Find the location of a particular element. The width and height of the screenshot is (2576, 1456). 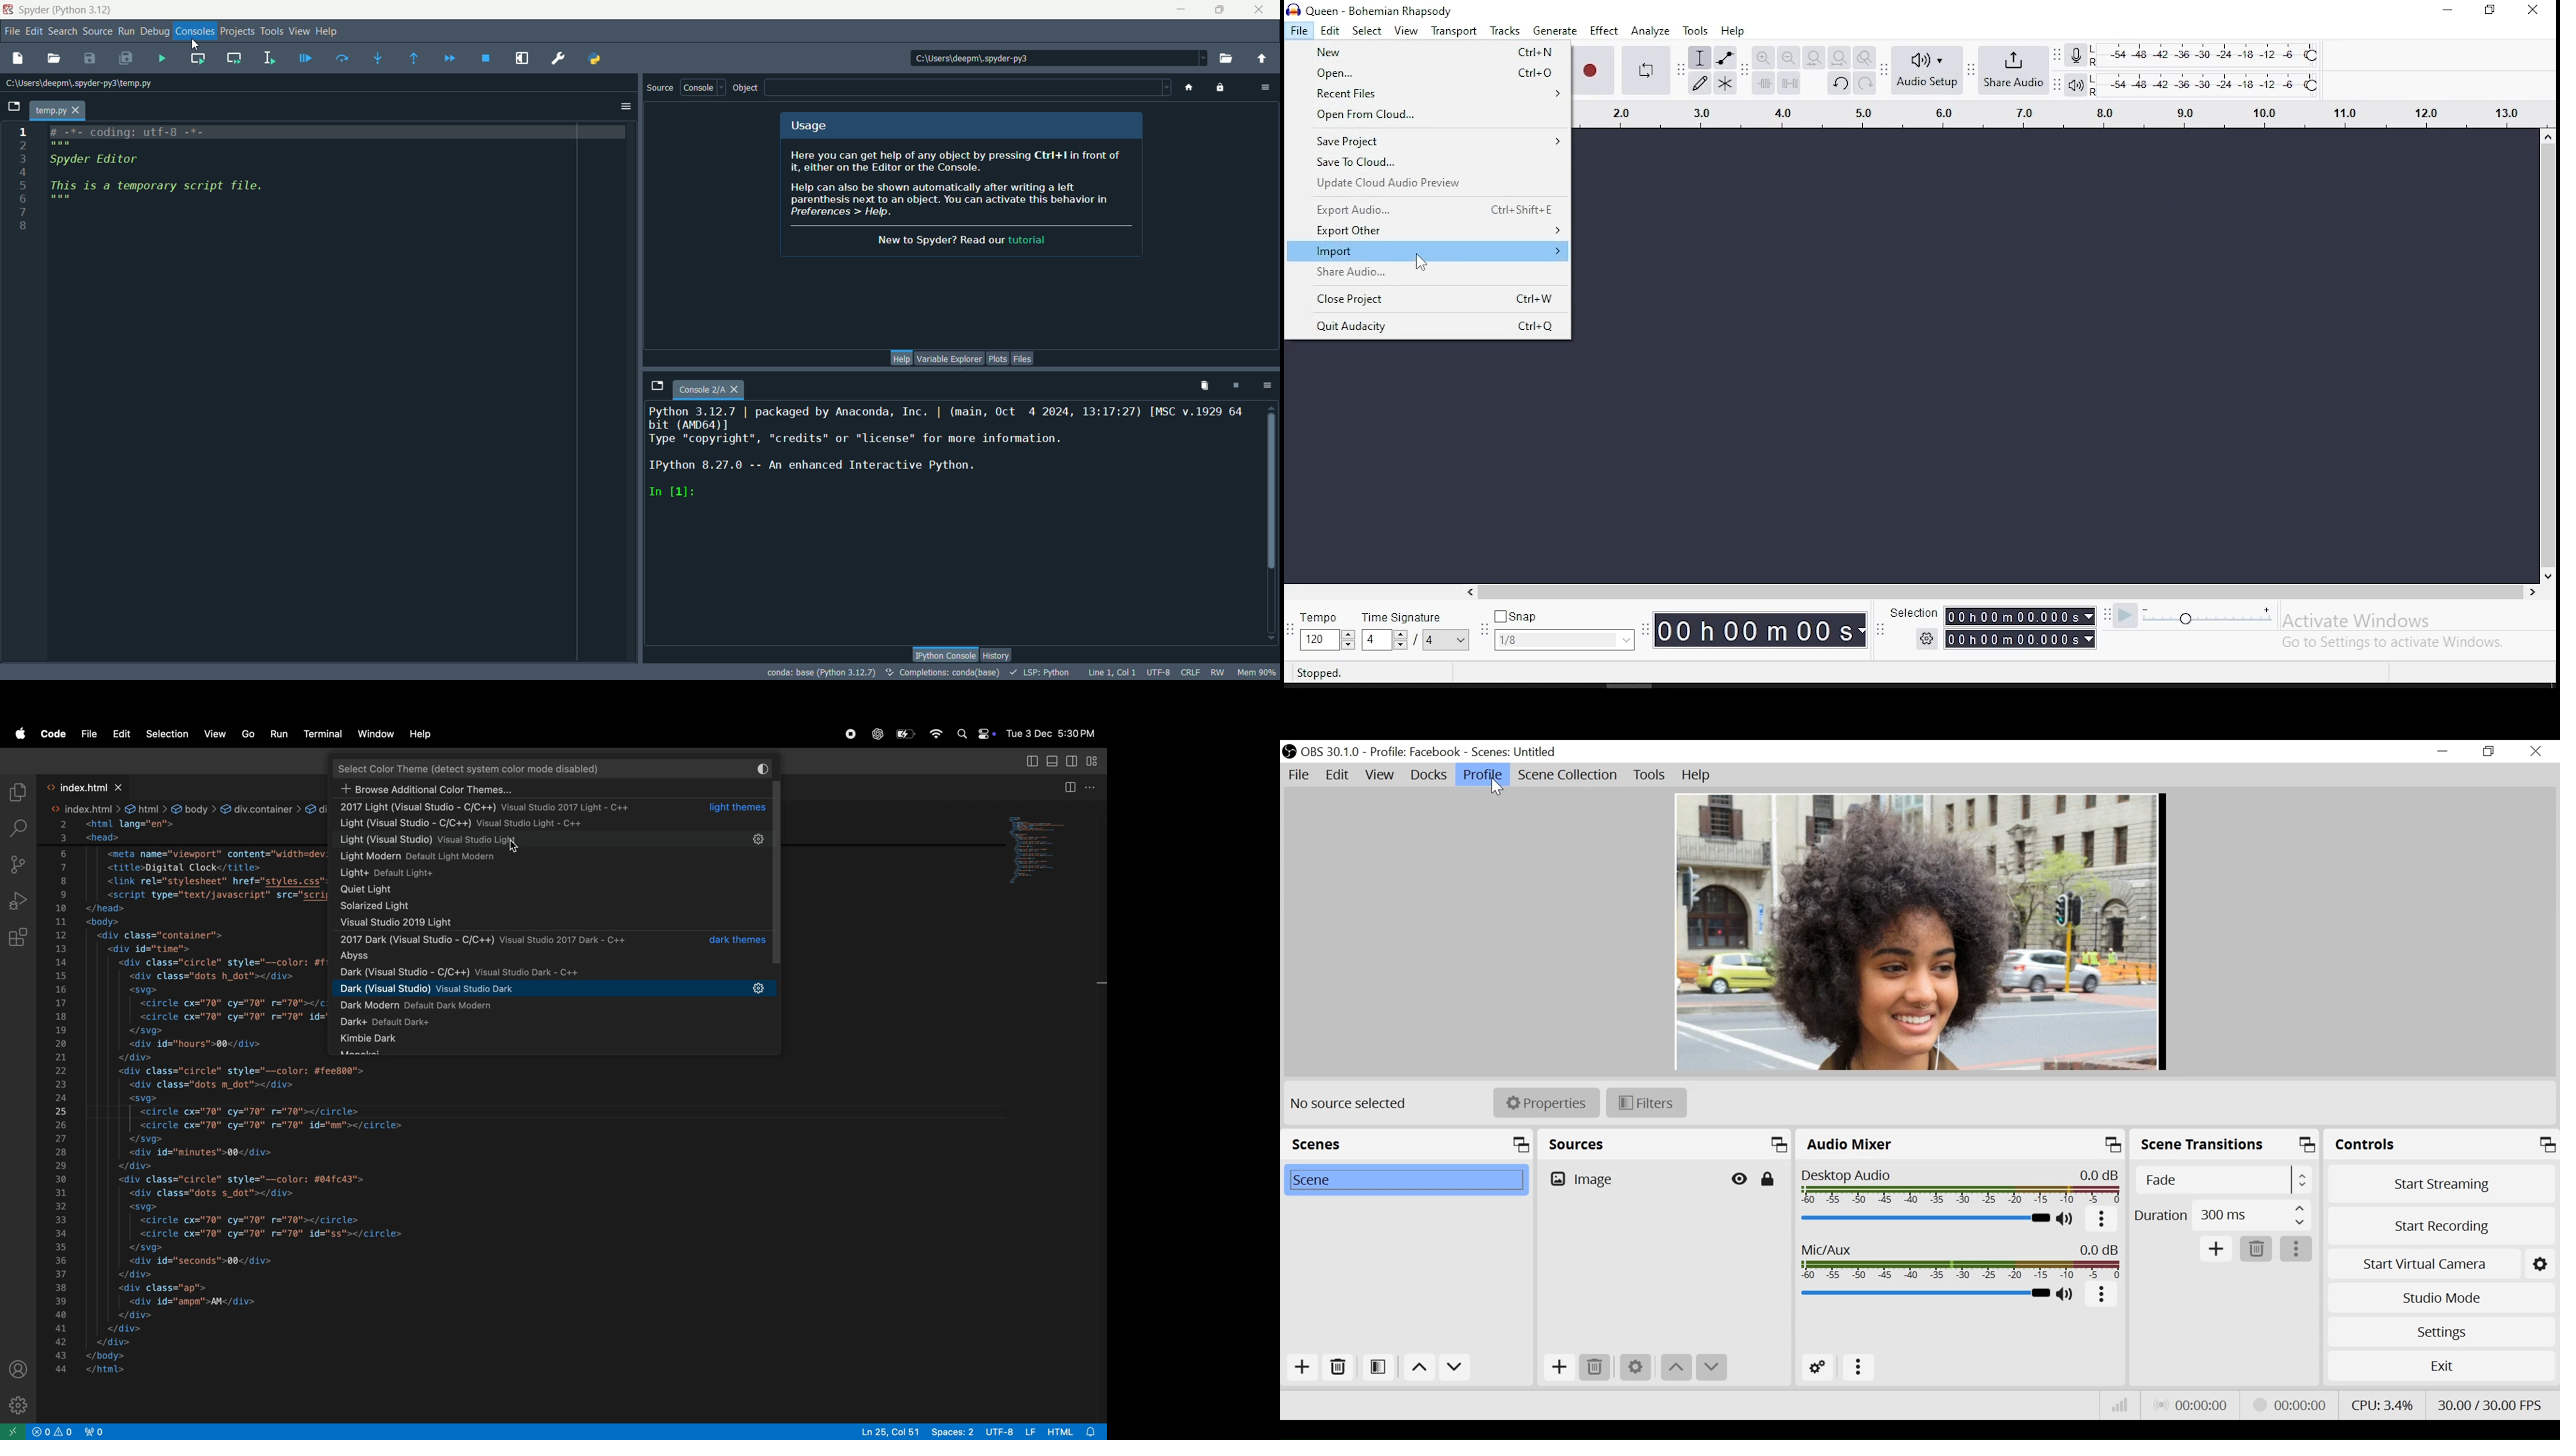

logo is located at coordinates (9, 11).